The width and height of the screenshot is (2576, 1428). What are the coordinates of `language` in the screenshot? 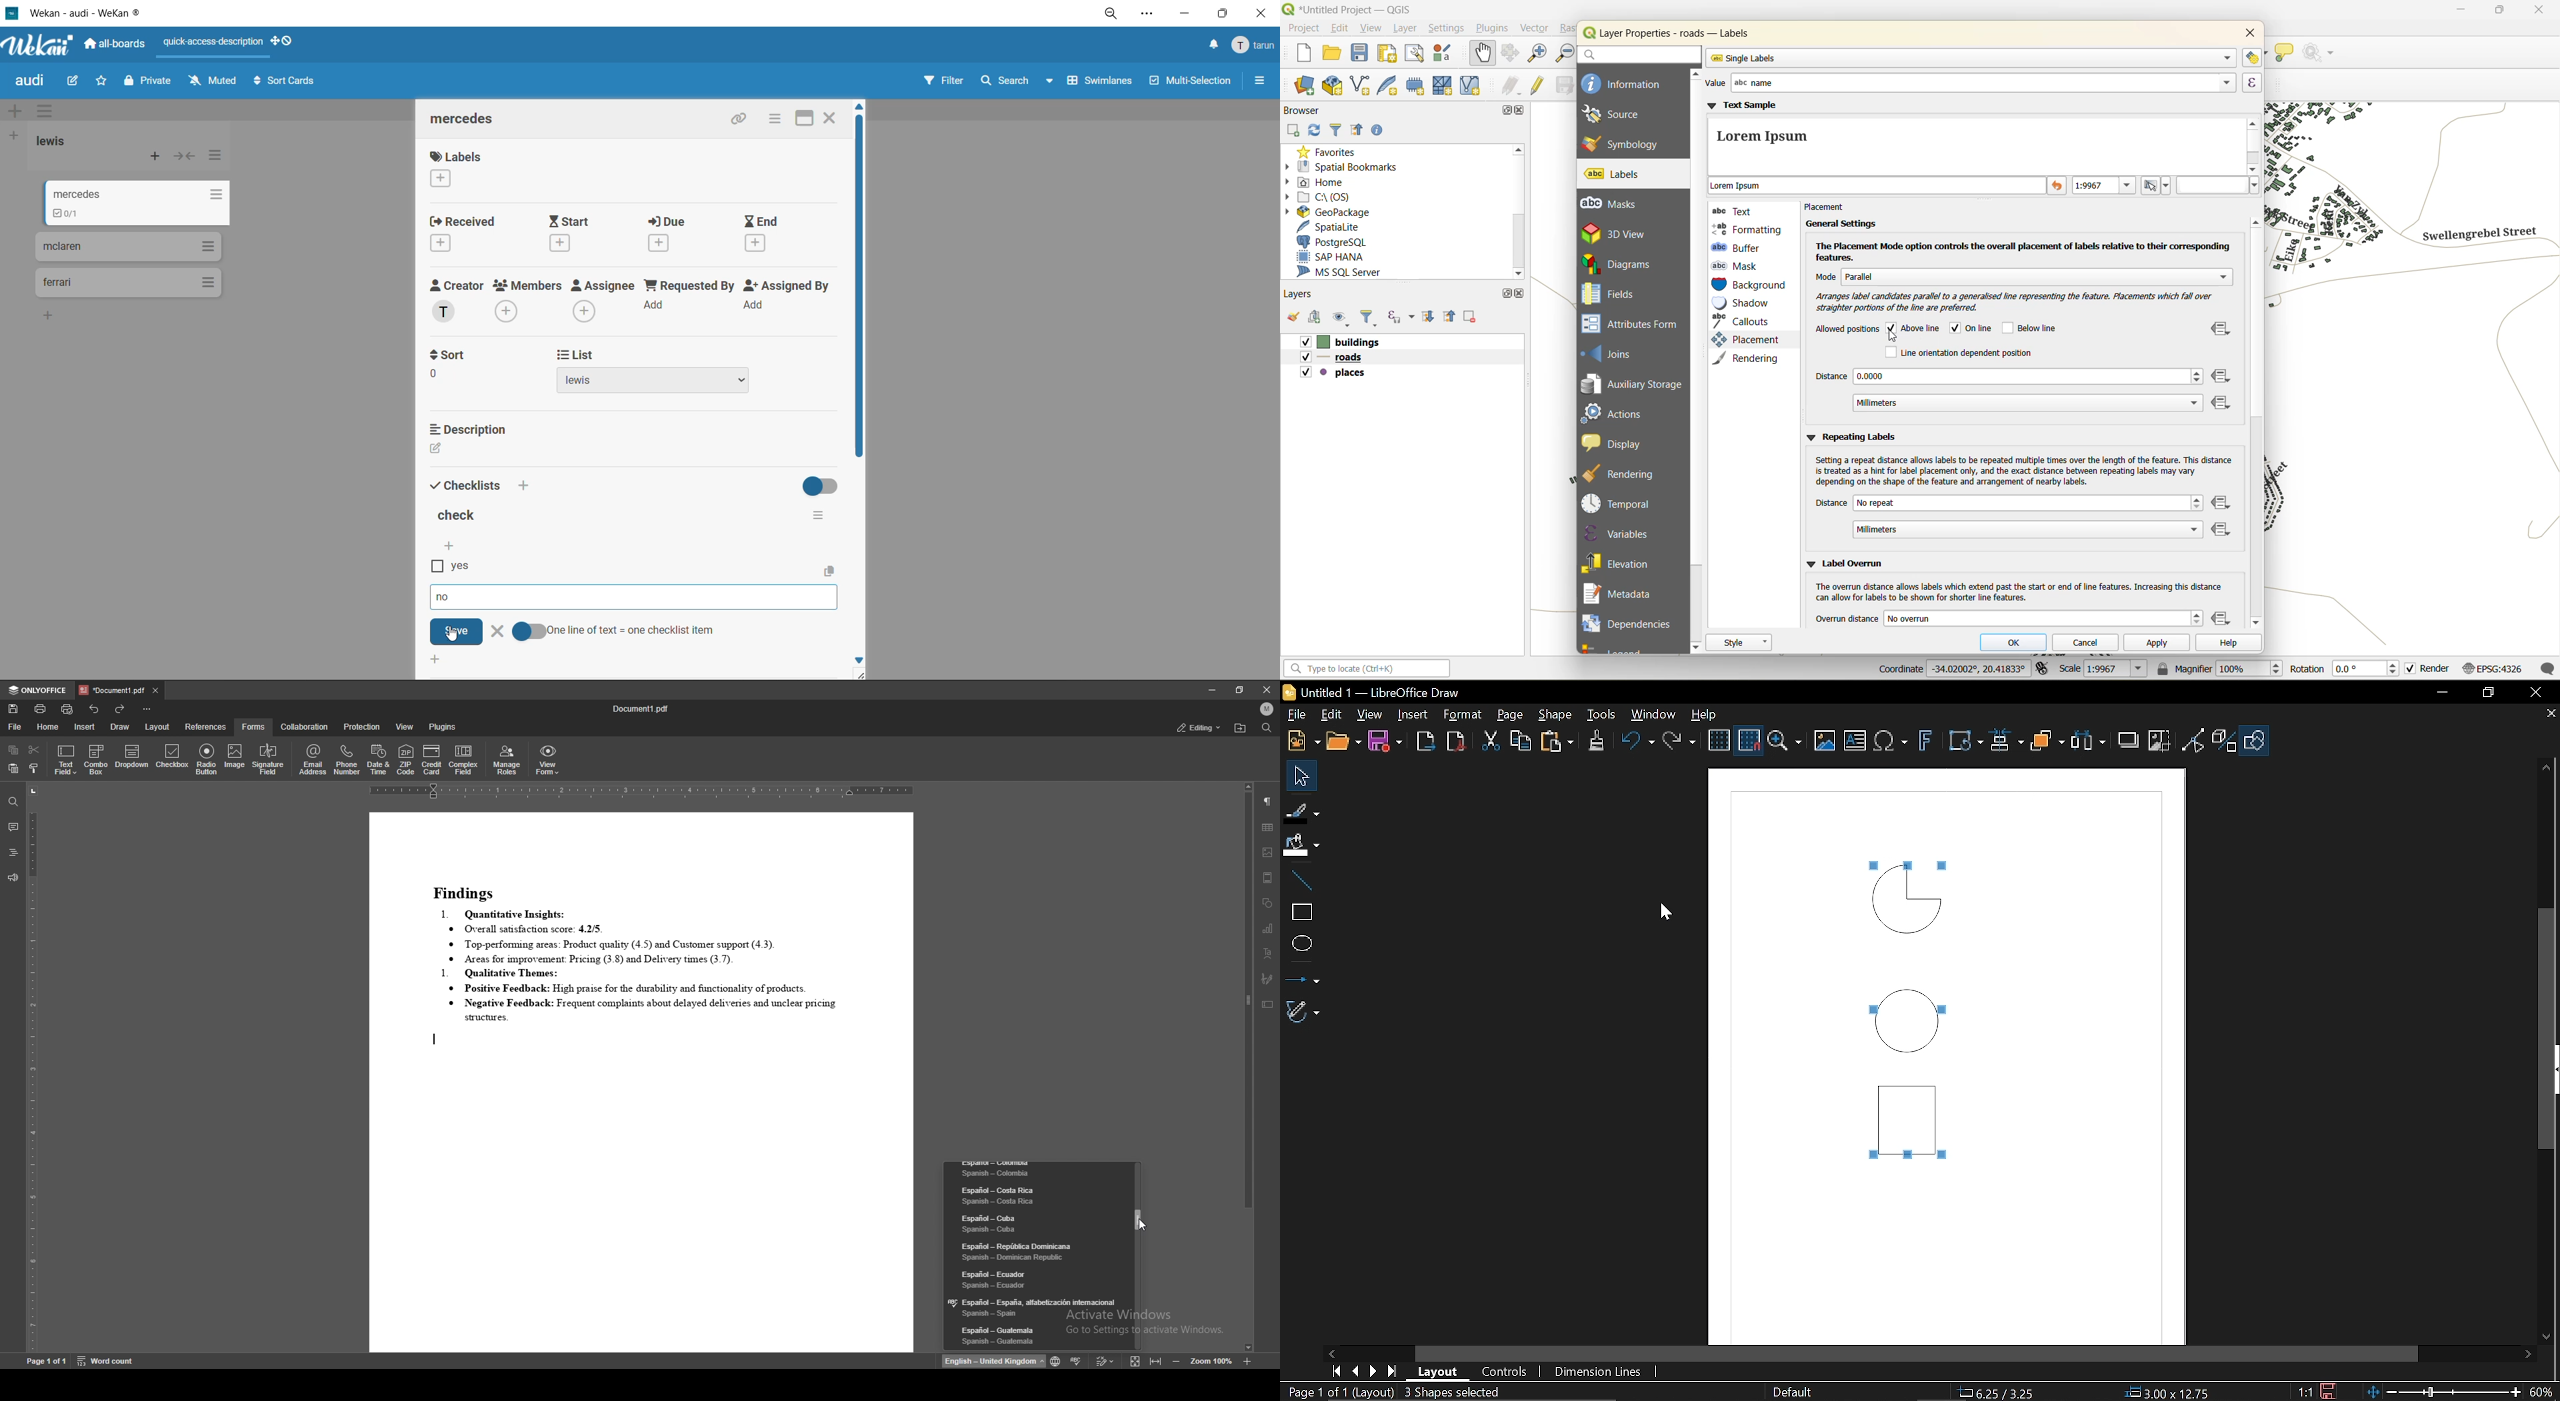 It's located at (1034, 1278).